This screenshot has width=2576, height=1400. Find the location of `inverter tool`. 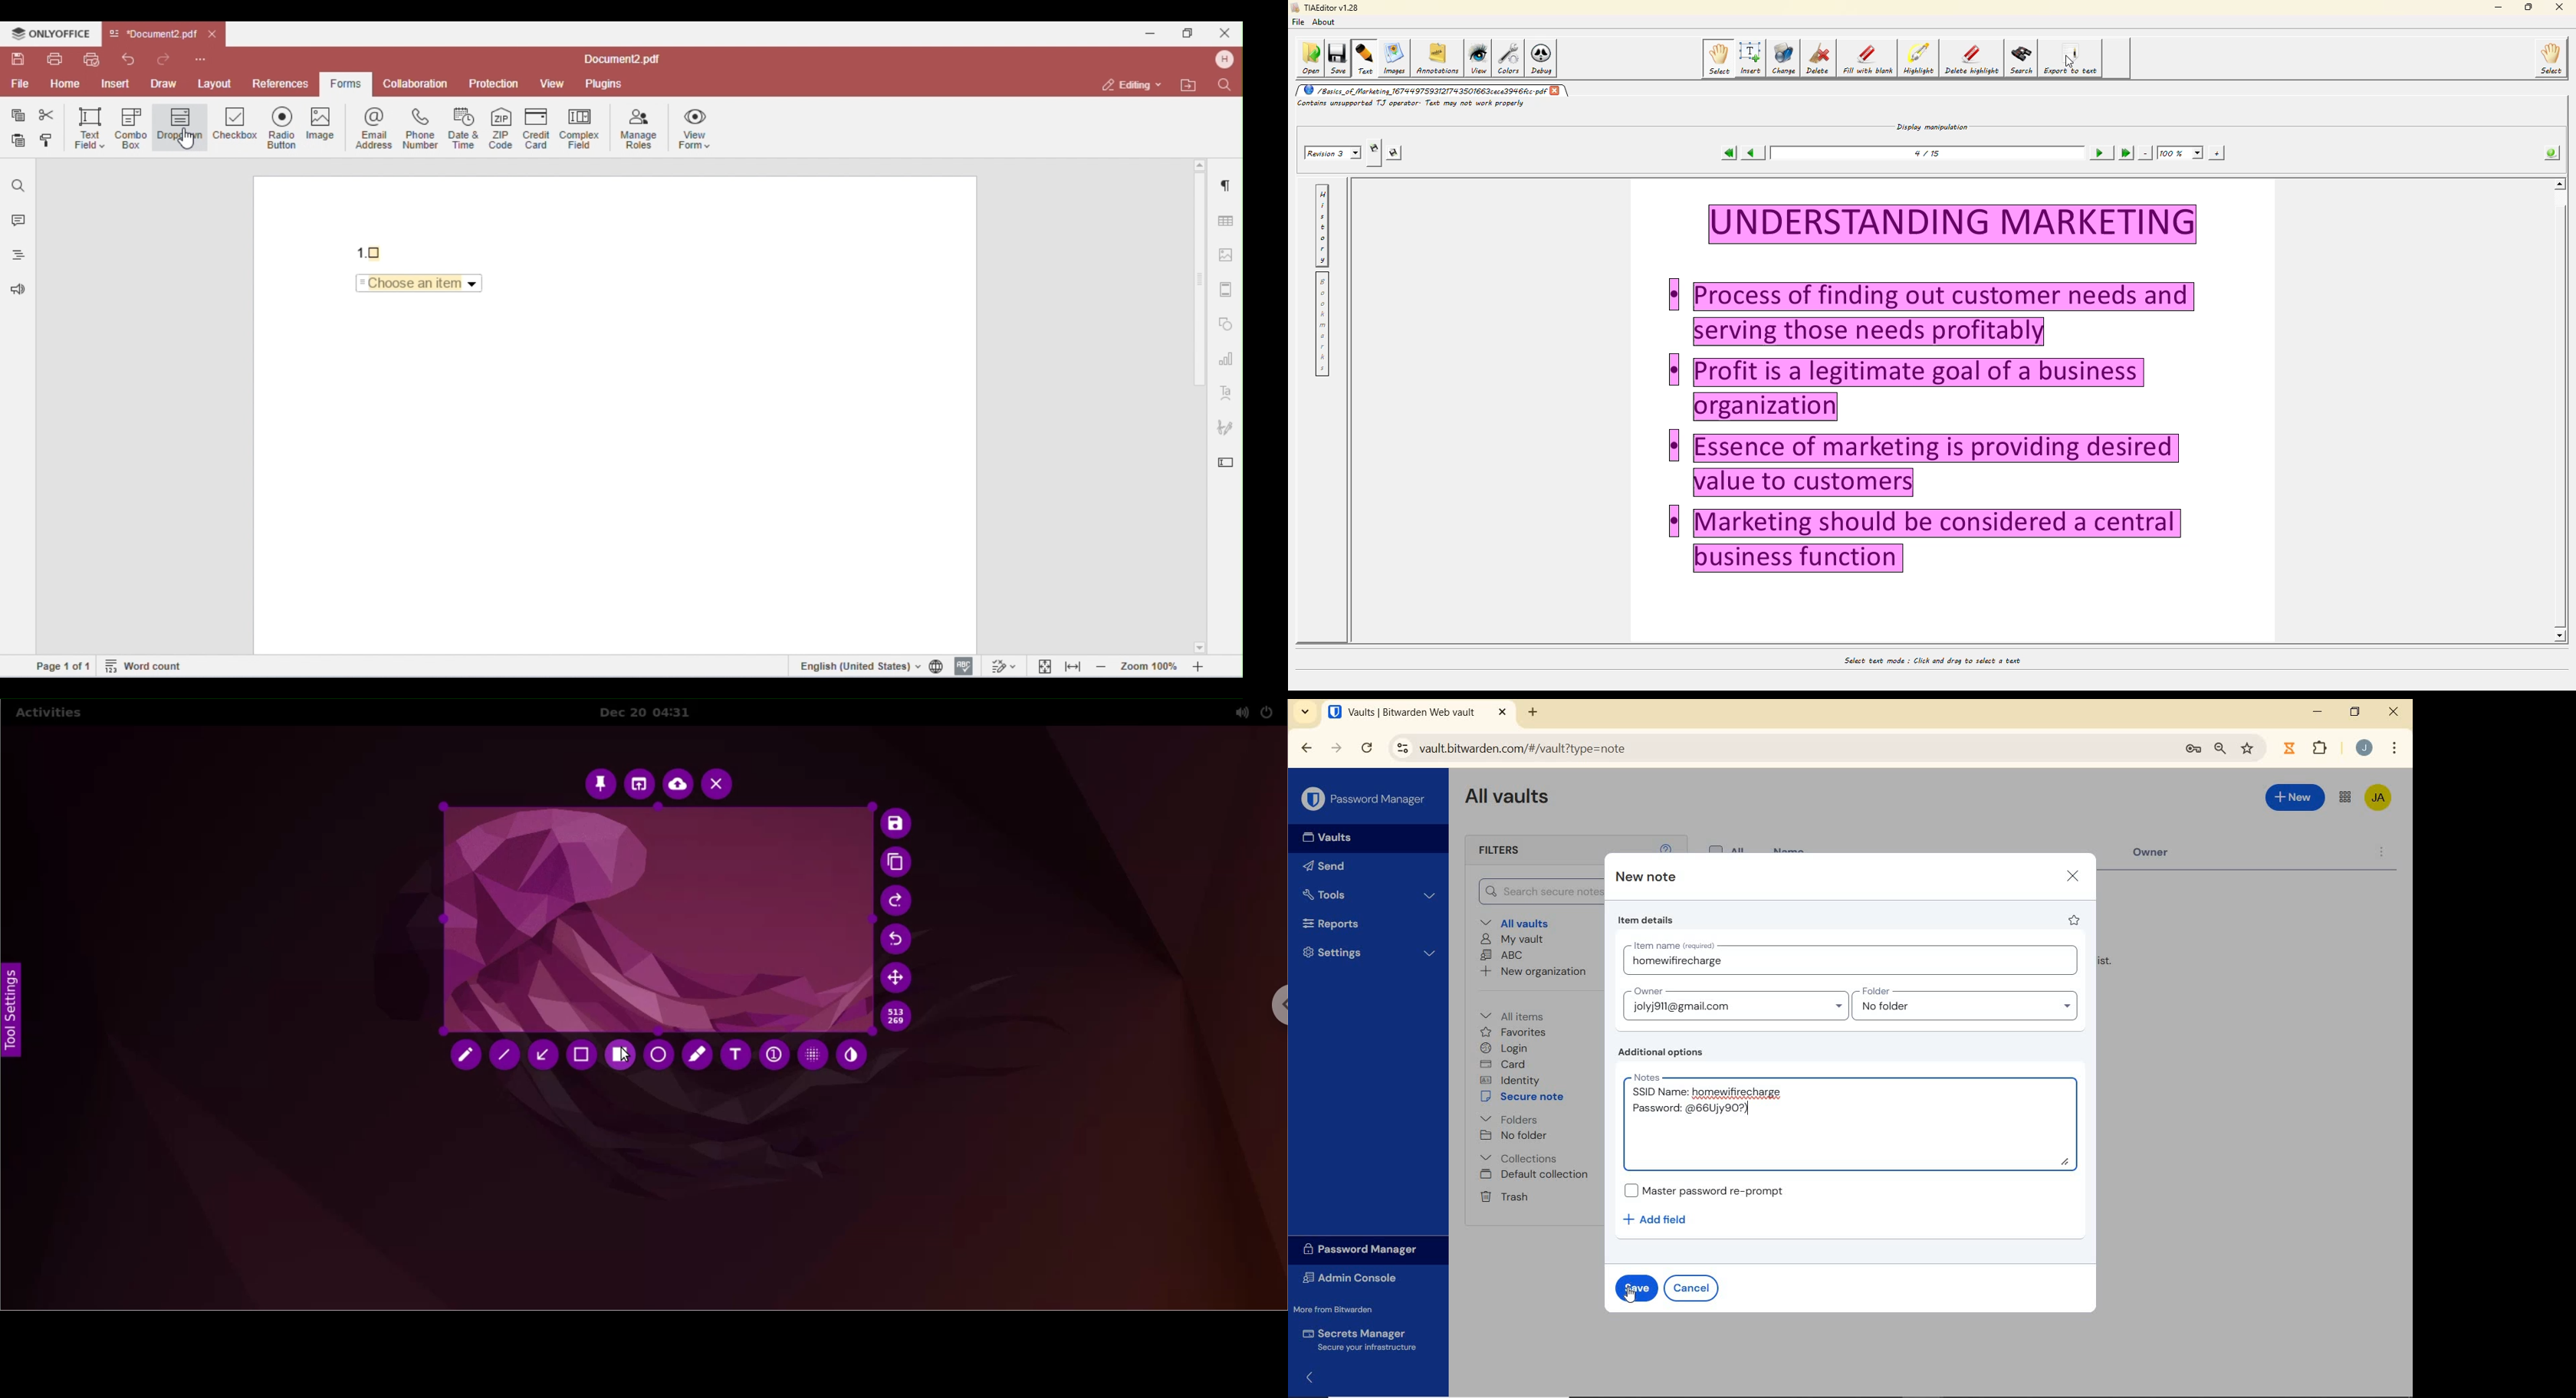

inverter tool is located at coordinates (852, 1054).